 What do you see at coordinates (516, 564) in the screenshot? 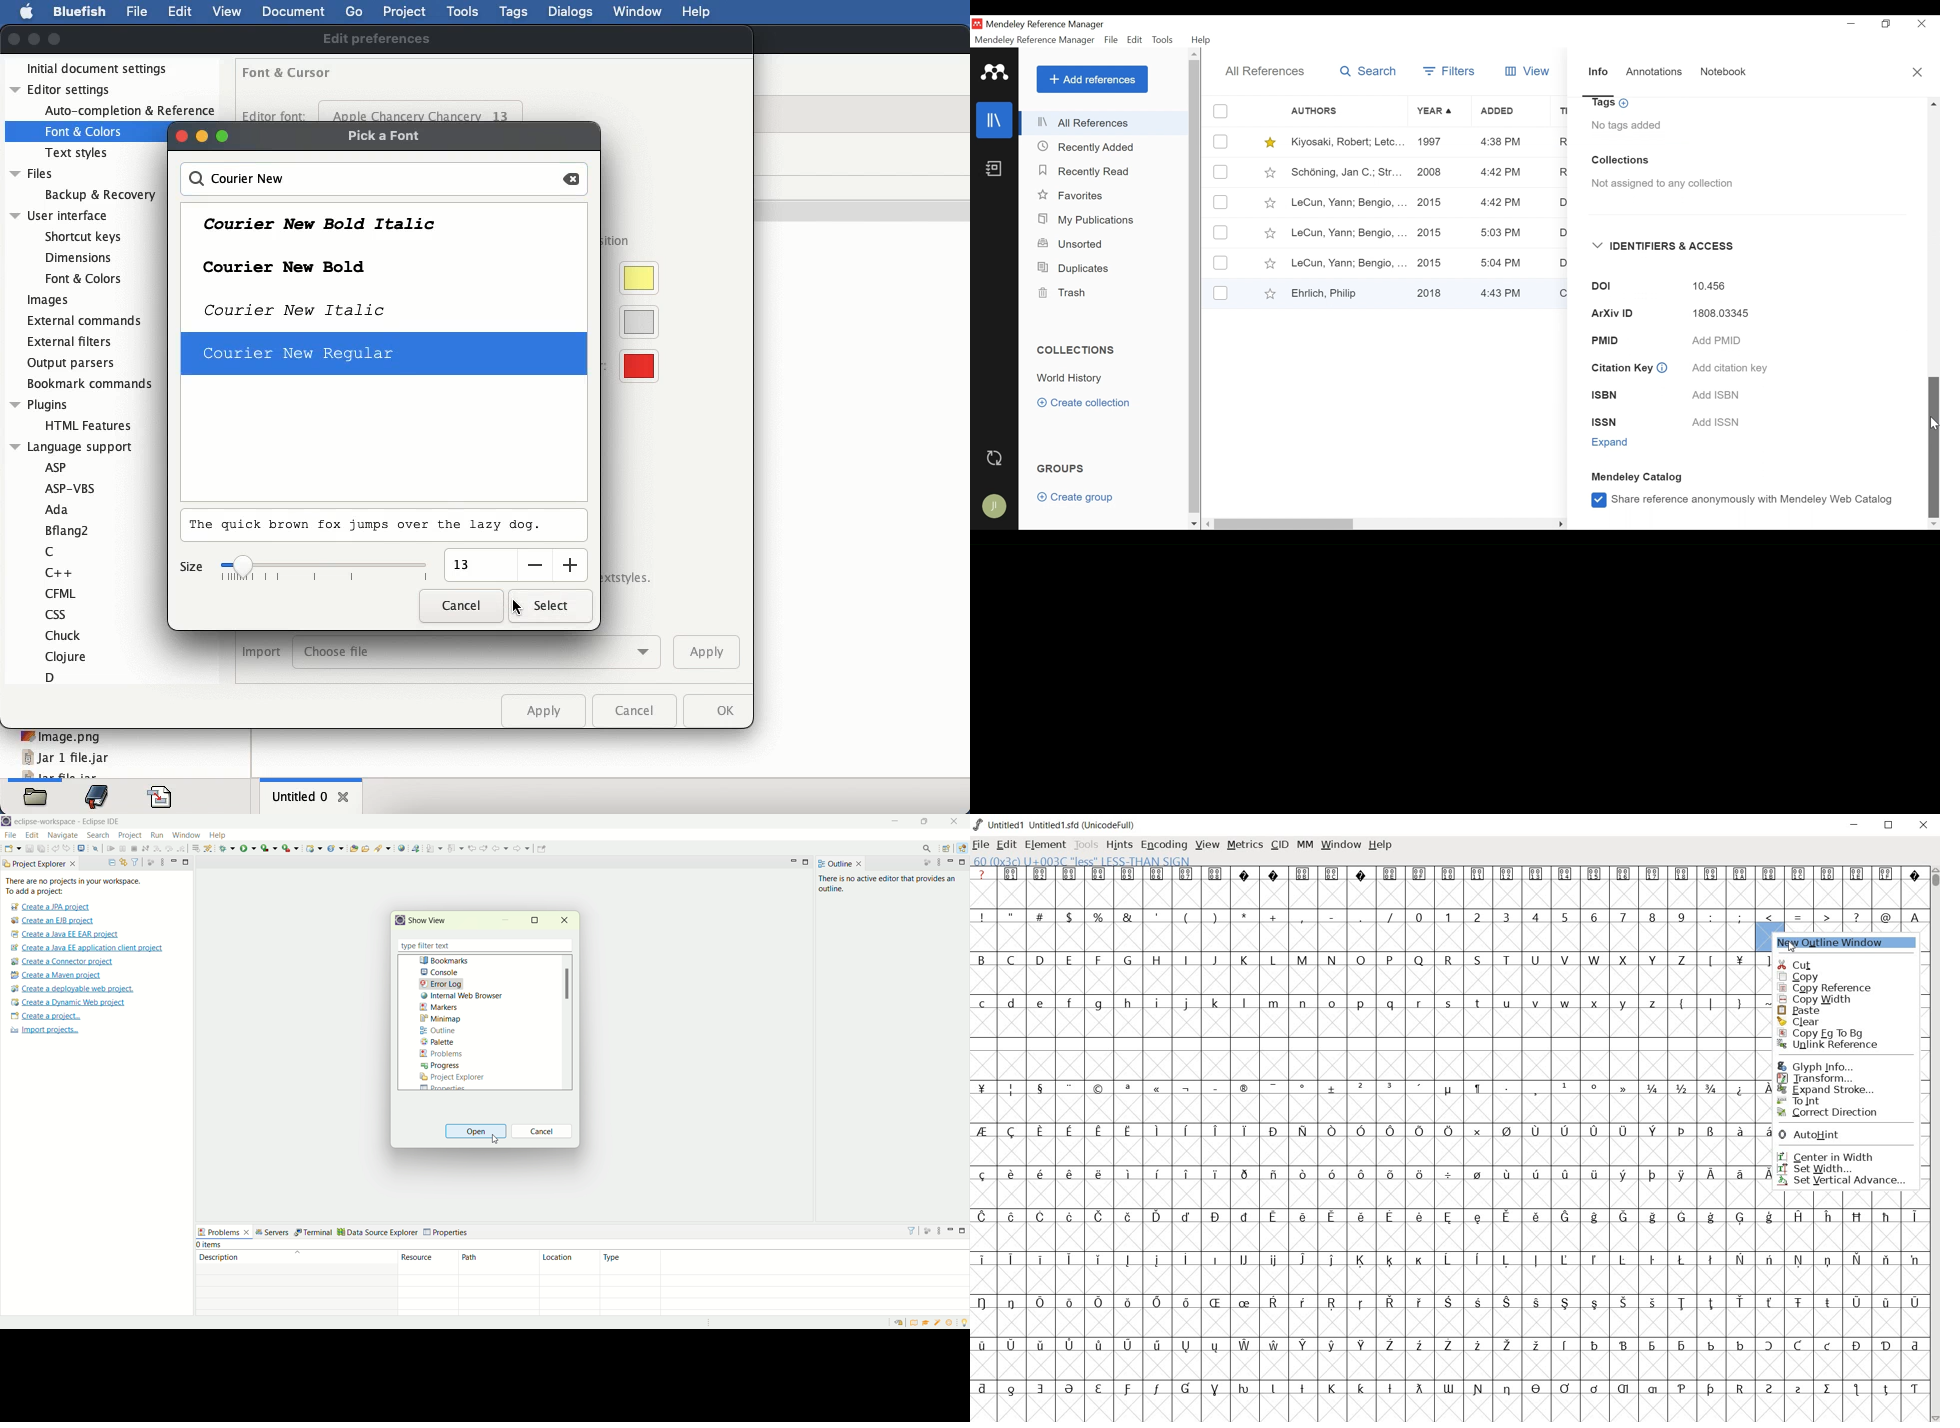
I see `input` at bounding box center [516, 564].